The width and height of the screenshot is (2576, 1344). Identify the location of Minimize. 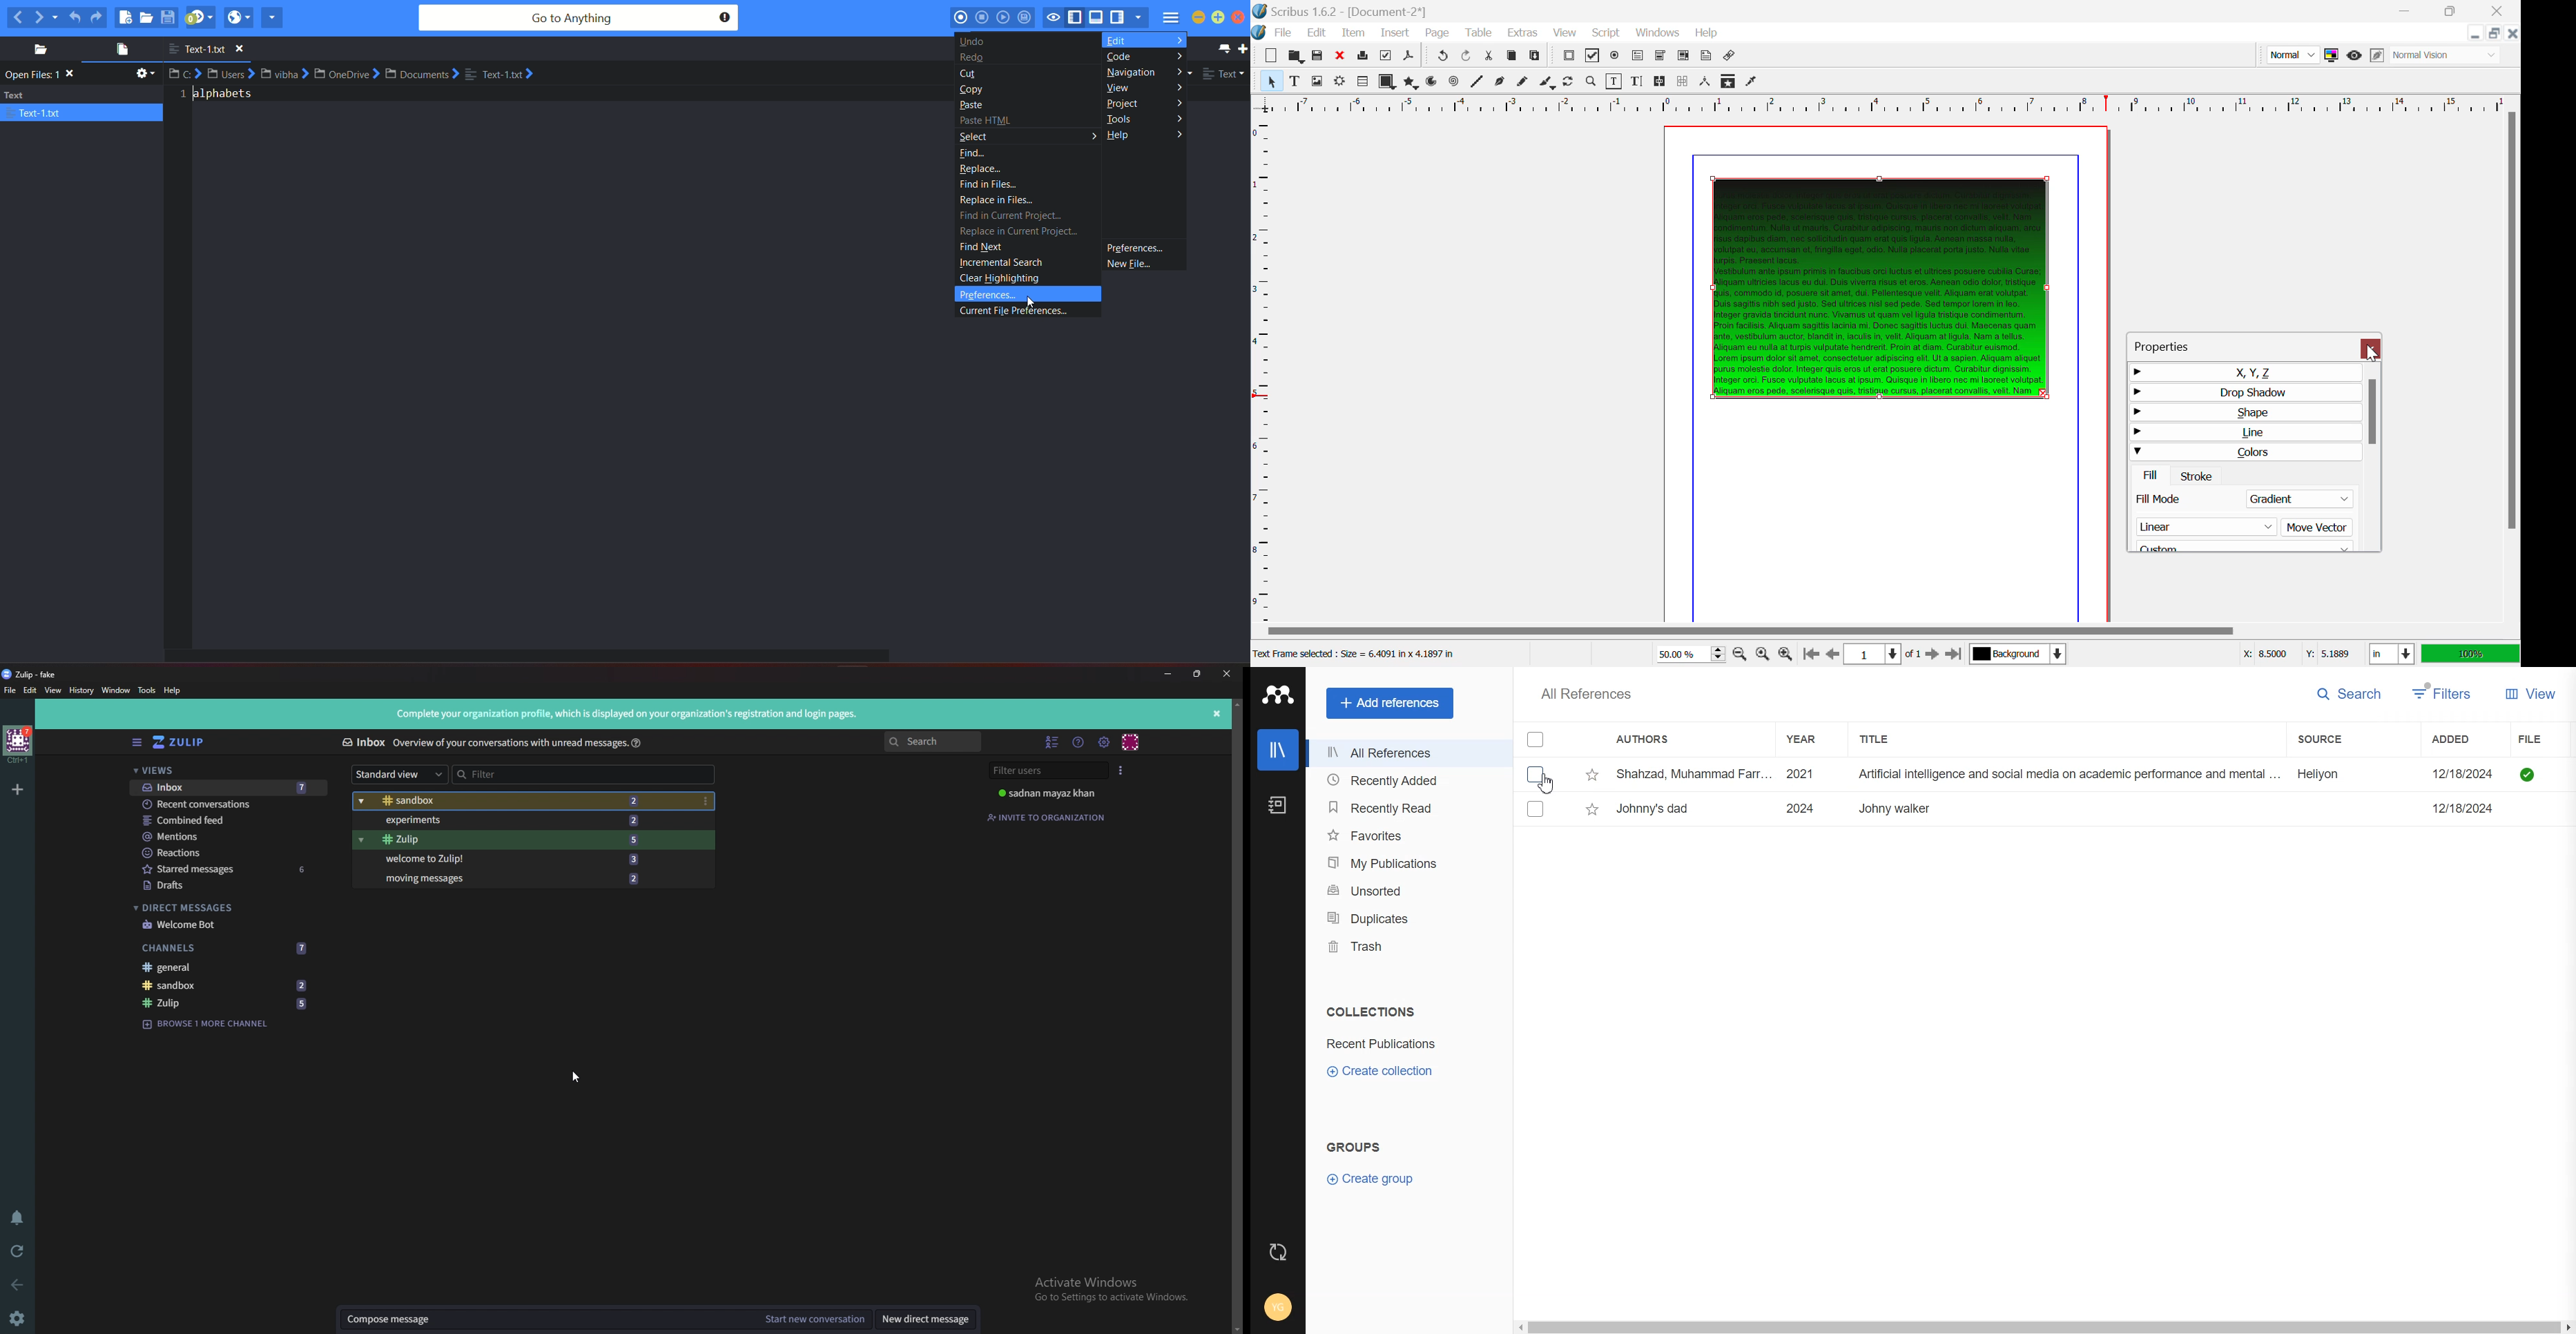
(2453, 11).